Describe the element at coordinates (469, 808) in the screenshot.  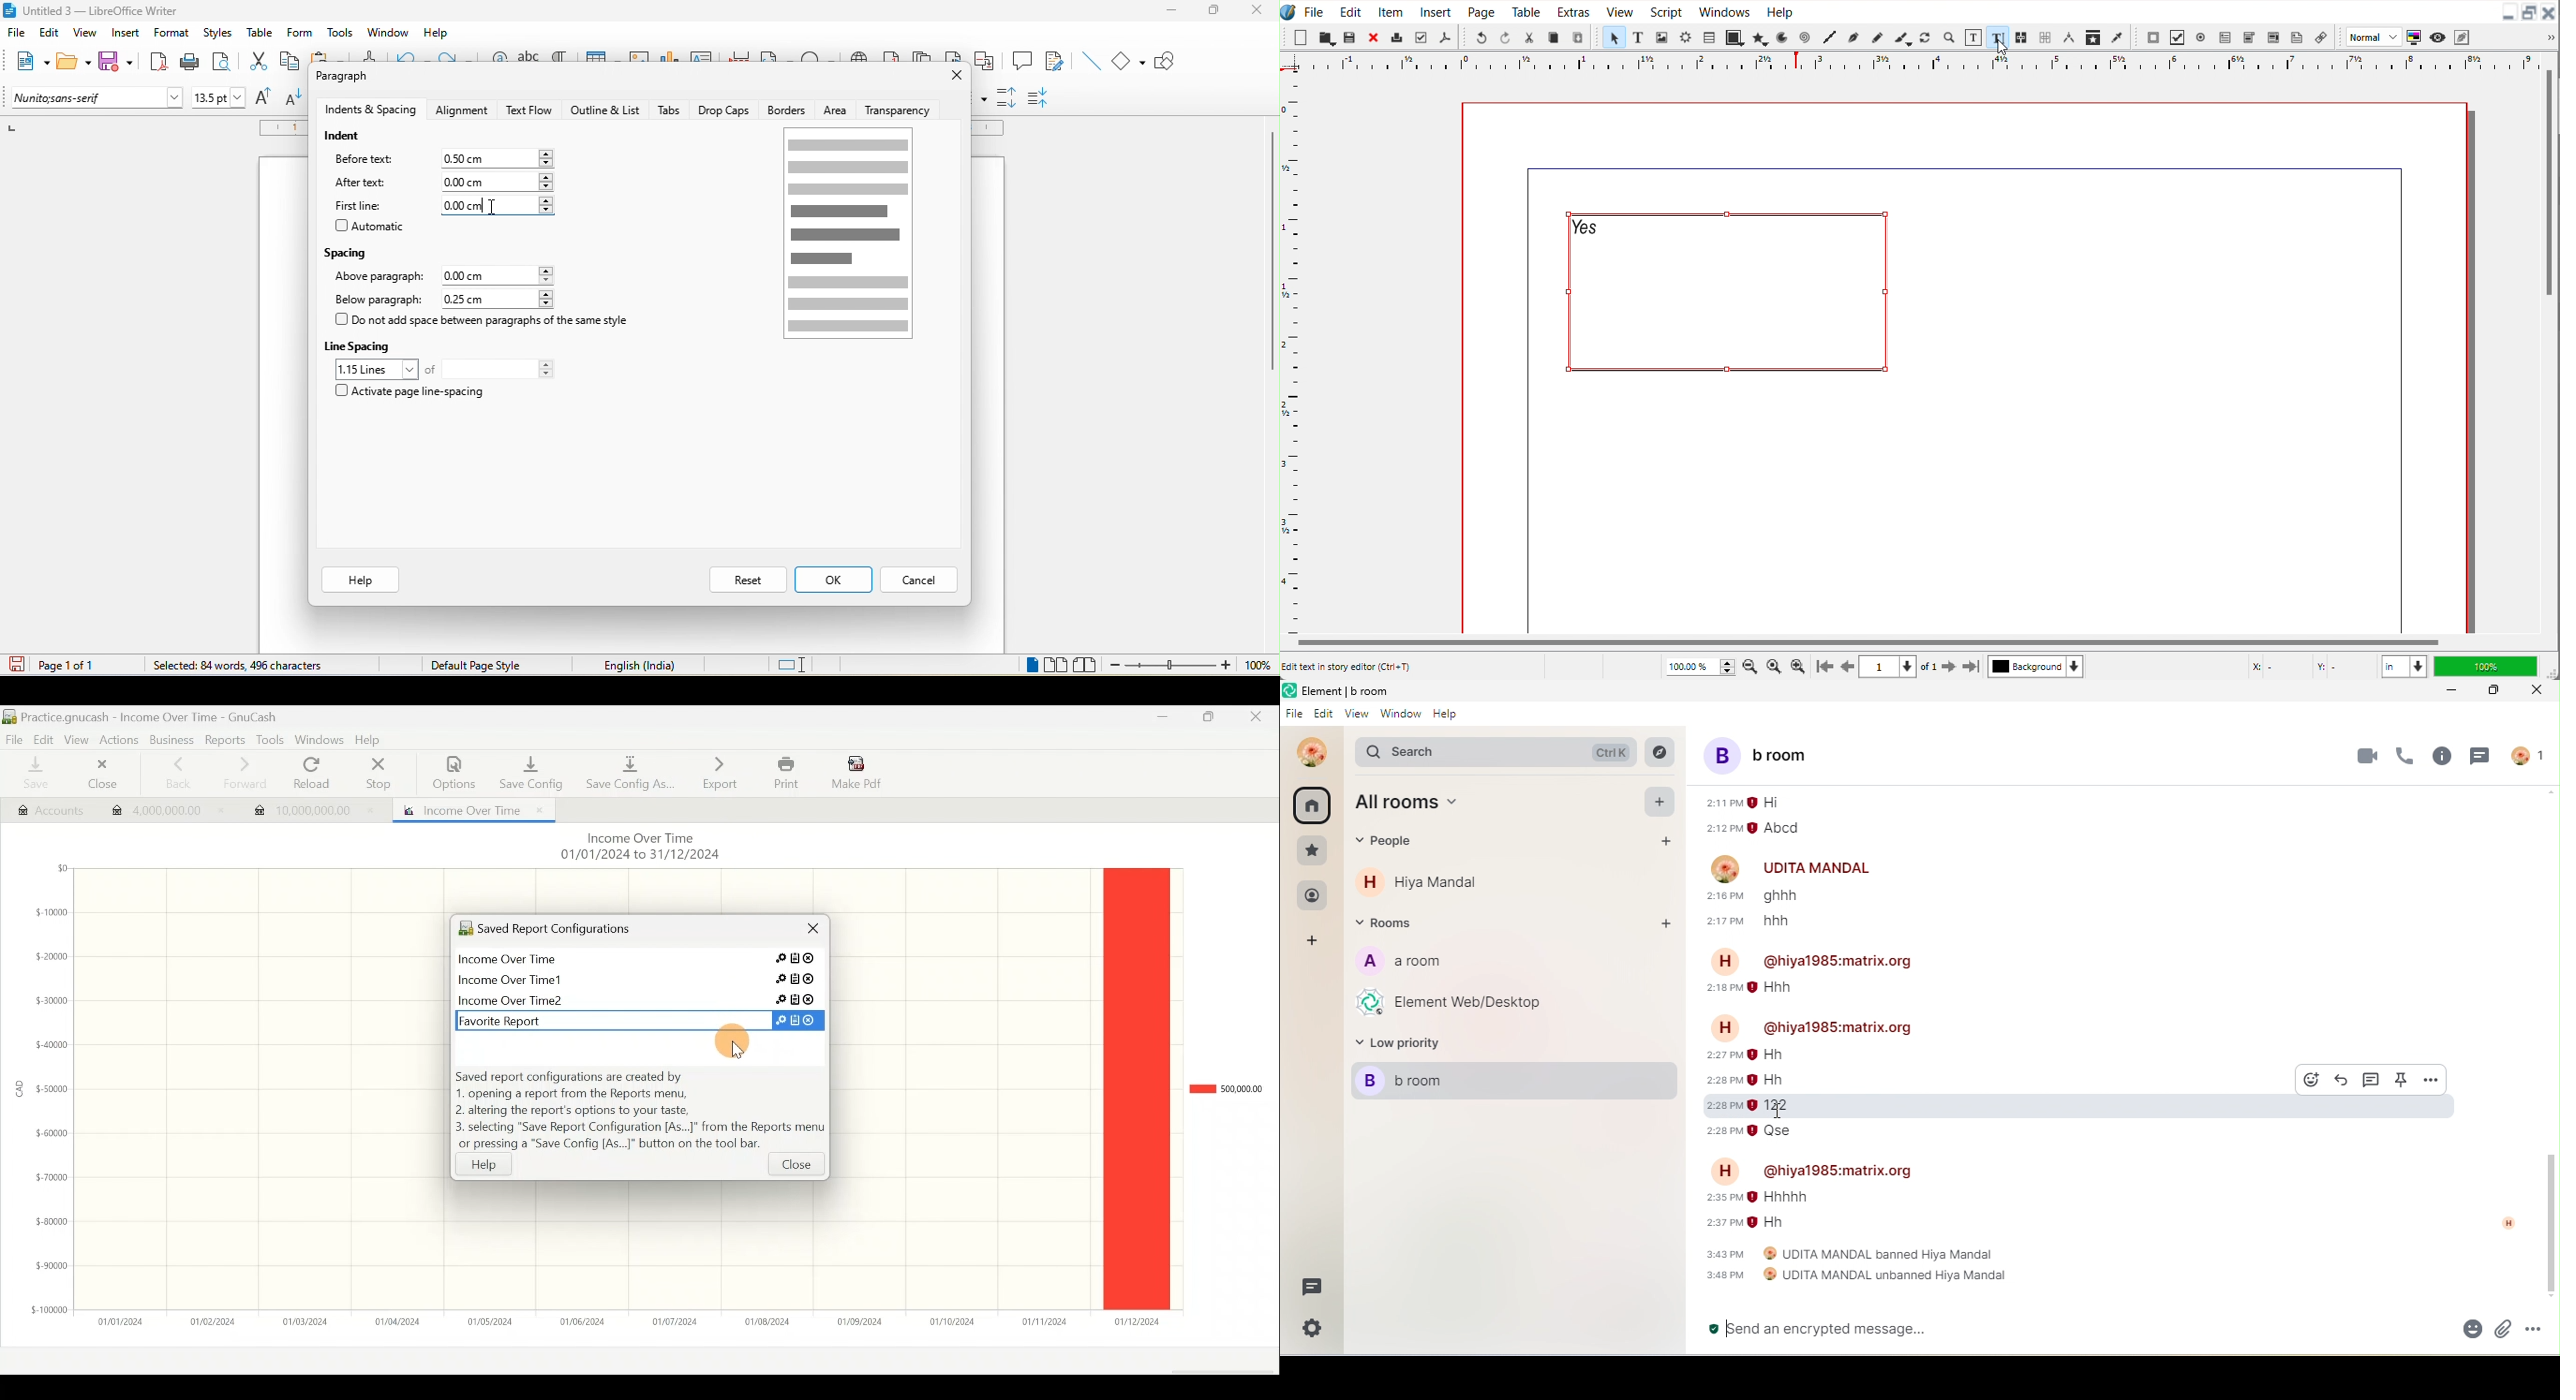
I see `Report` at that location.